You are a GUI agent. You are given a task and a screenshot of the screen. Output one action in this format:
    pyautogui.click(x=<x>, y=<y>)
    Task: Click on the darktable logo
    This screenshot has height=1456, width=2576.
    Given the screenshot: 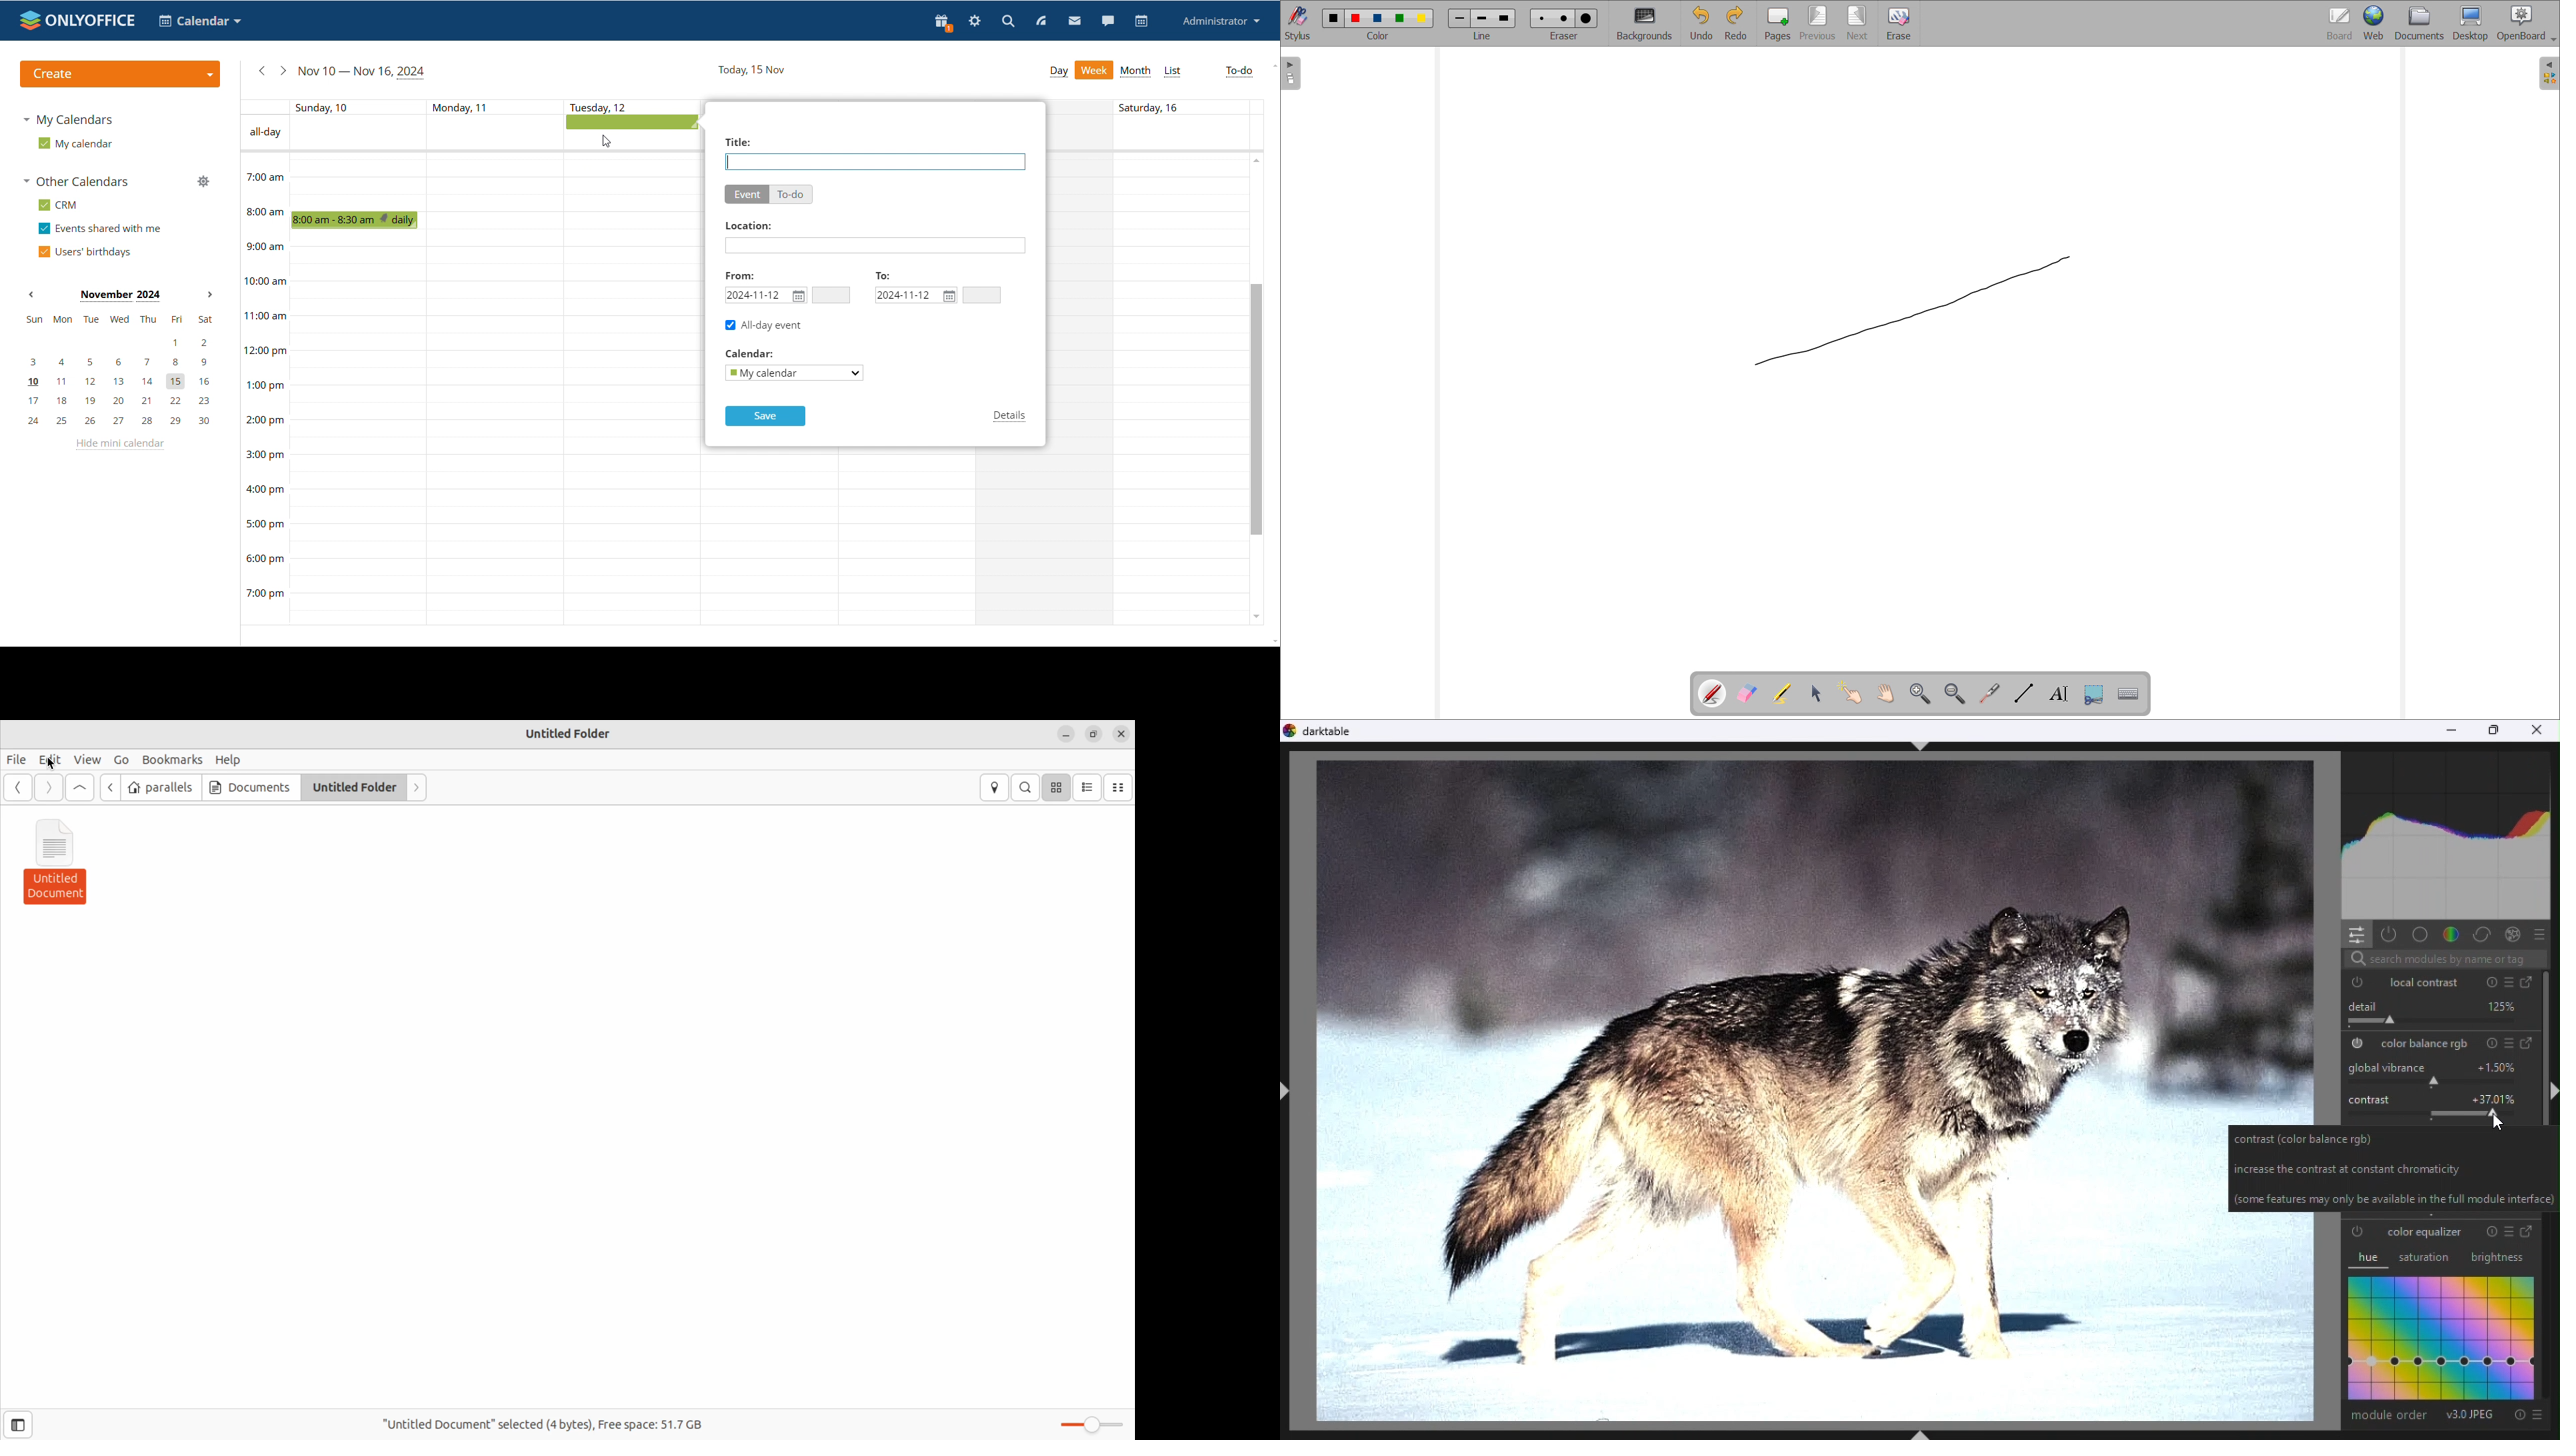 What is the action you would take?
    pyautogui.click(x=1320, y=732)
    